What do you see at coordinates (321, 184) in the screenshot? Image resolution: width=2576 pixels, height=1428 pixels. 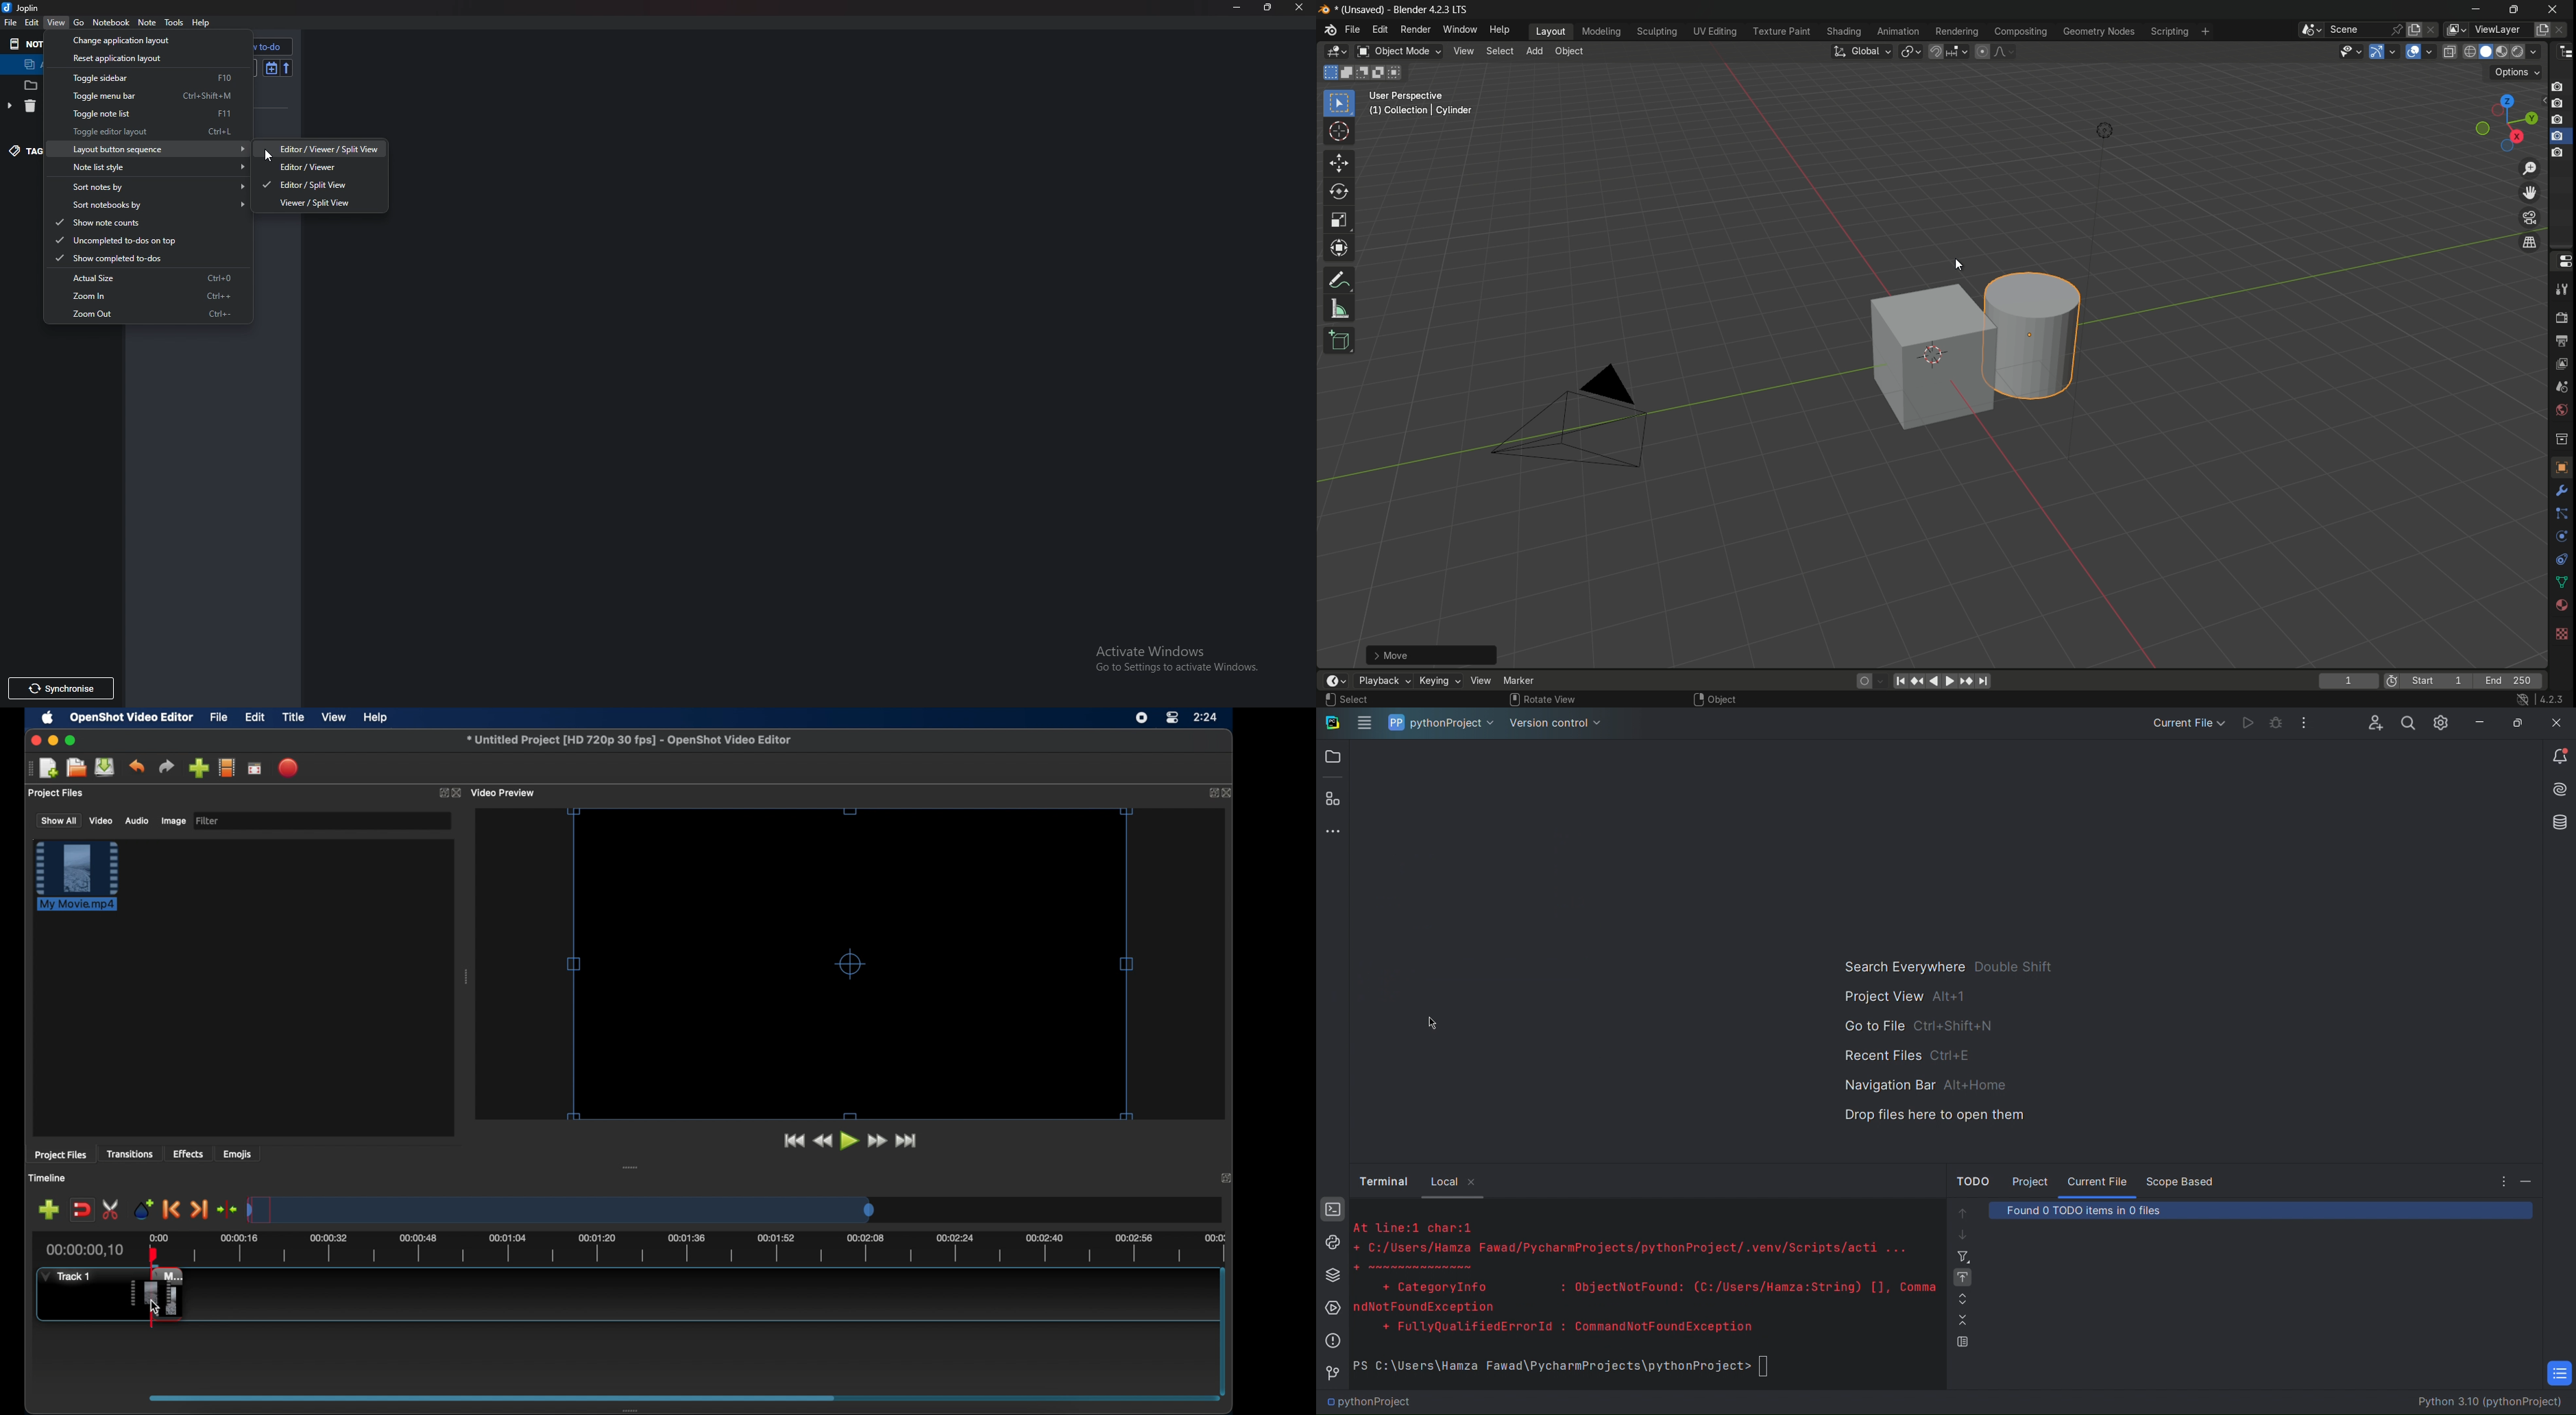 I see `editor/split view` at bounding box center [321, 184].